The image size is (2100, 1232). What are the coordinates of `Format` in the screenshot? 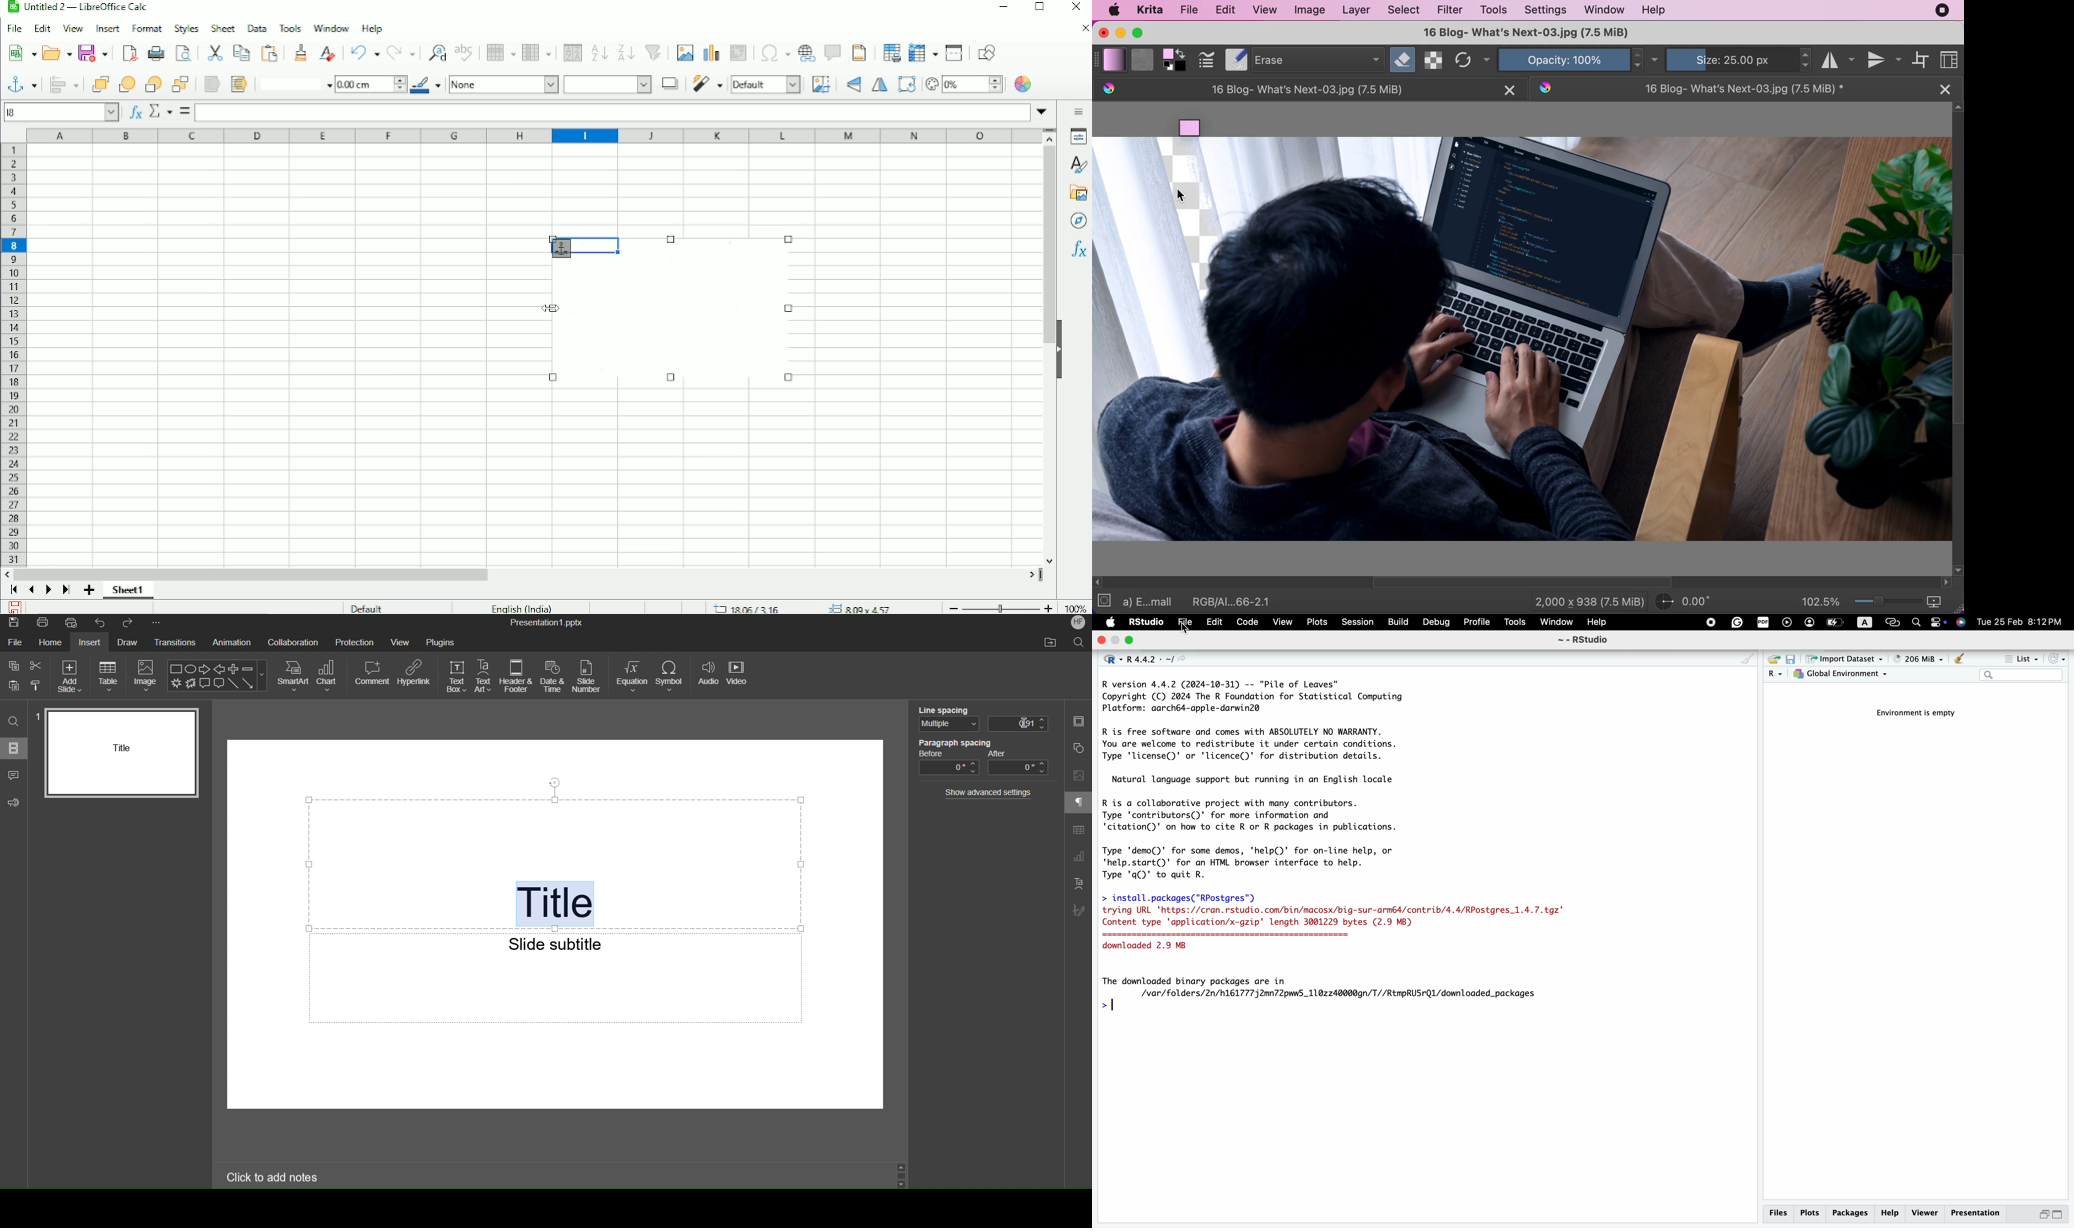 It's located at (148, 29).